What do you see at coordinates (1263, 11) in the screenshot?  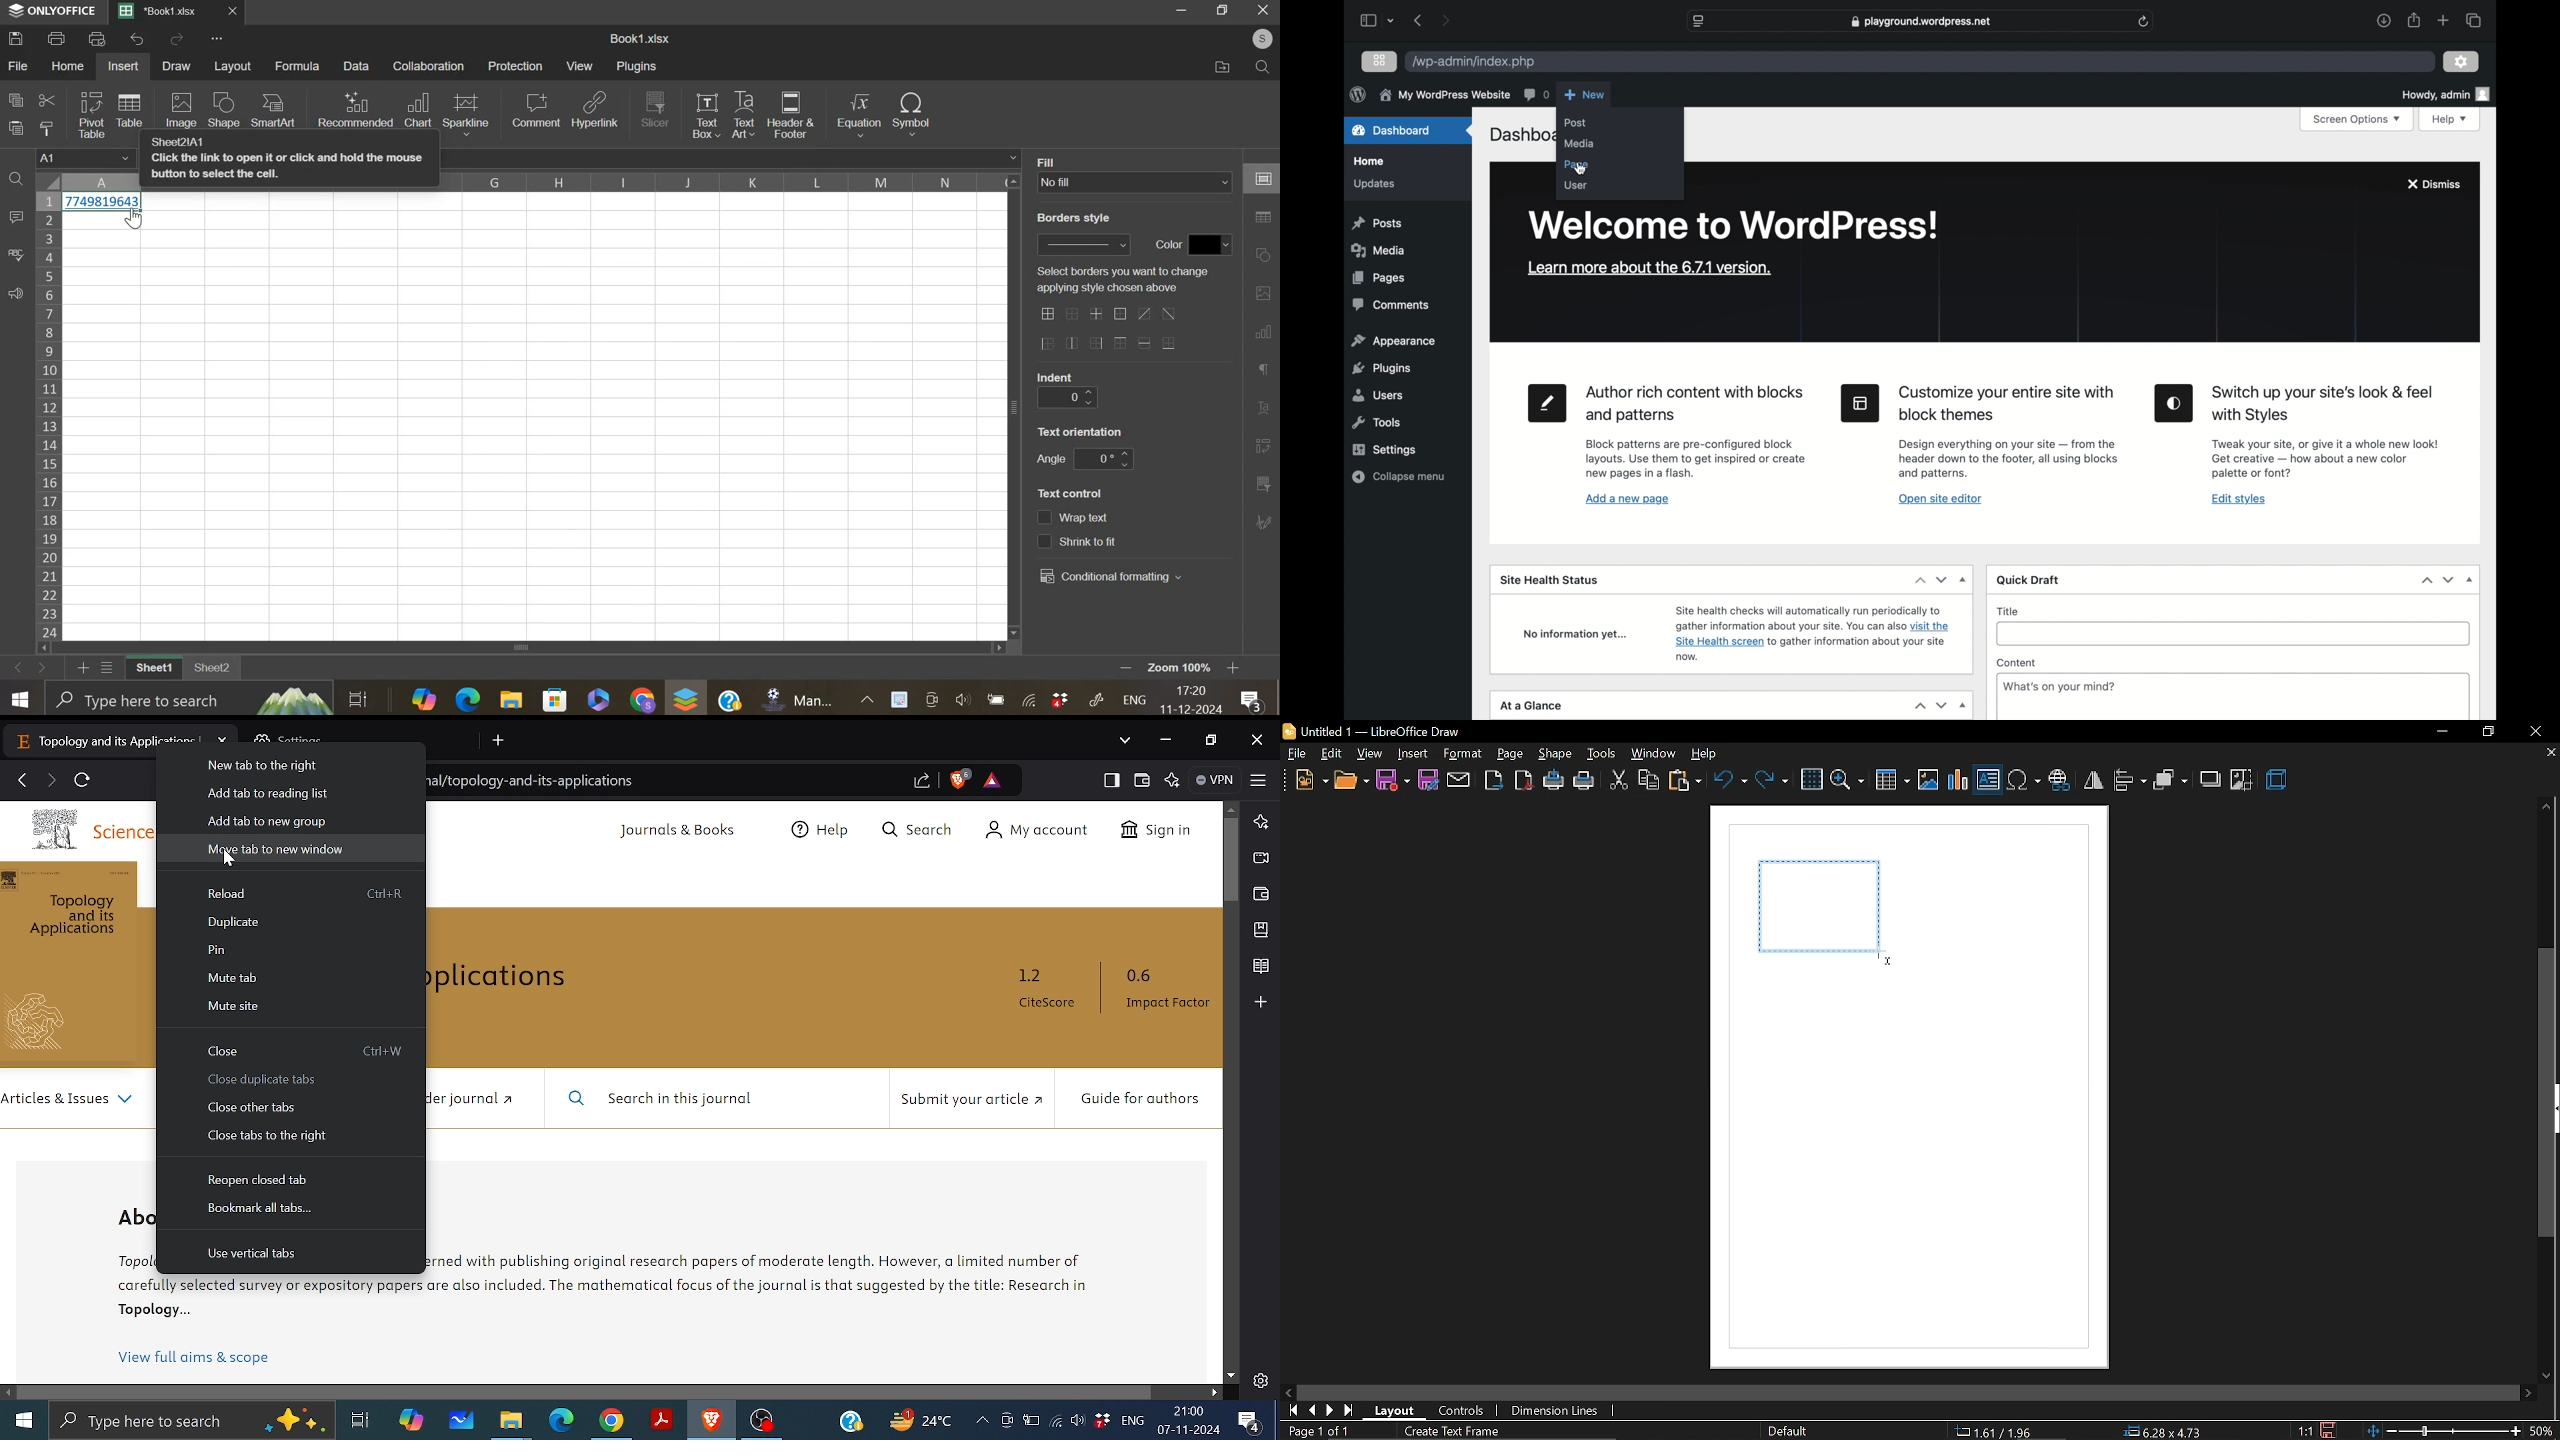 I see `Close` at bounding box center [1263, 11].